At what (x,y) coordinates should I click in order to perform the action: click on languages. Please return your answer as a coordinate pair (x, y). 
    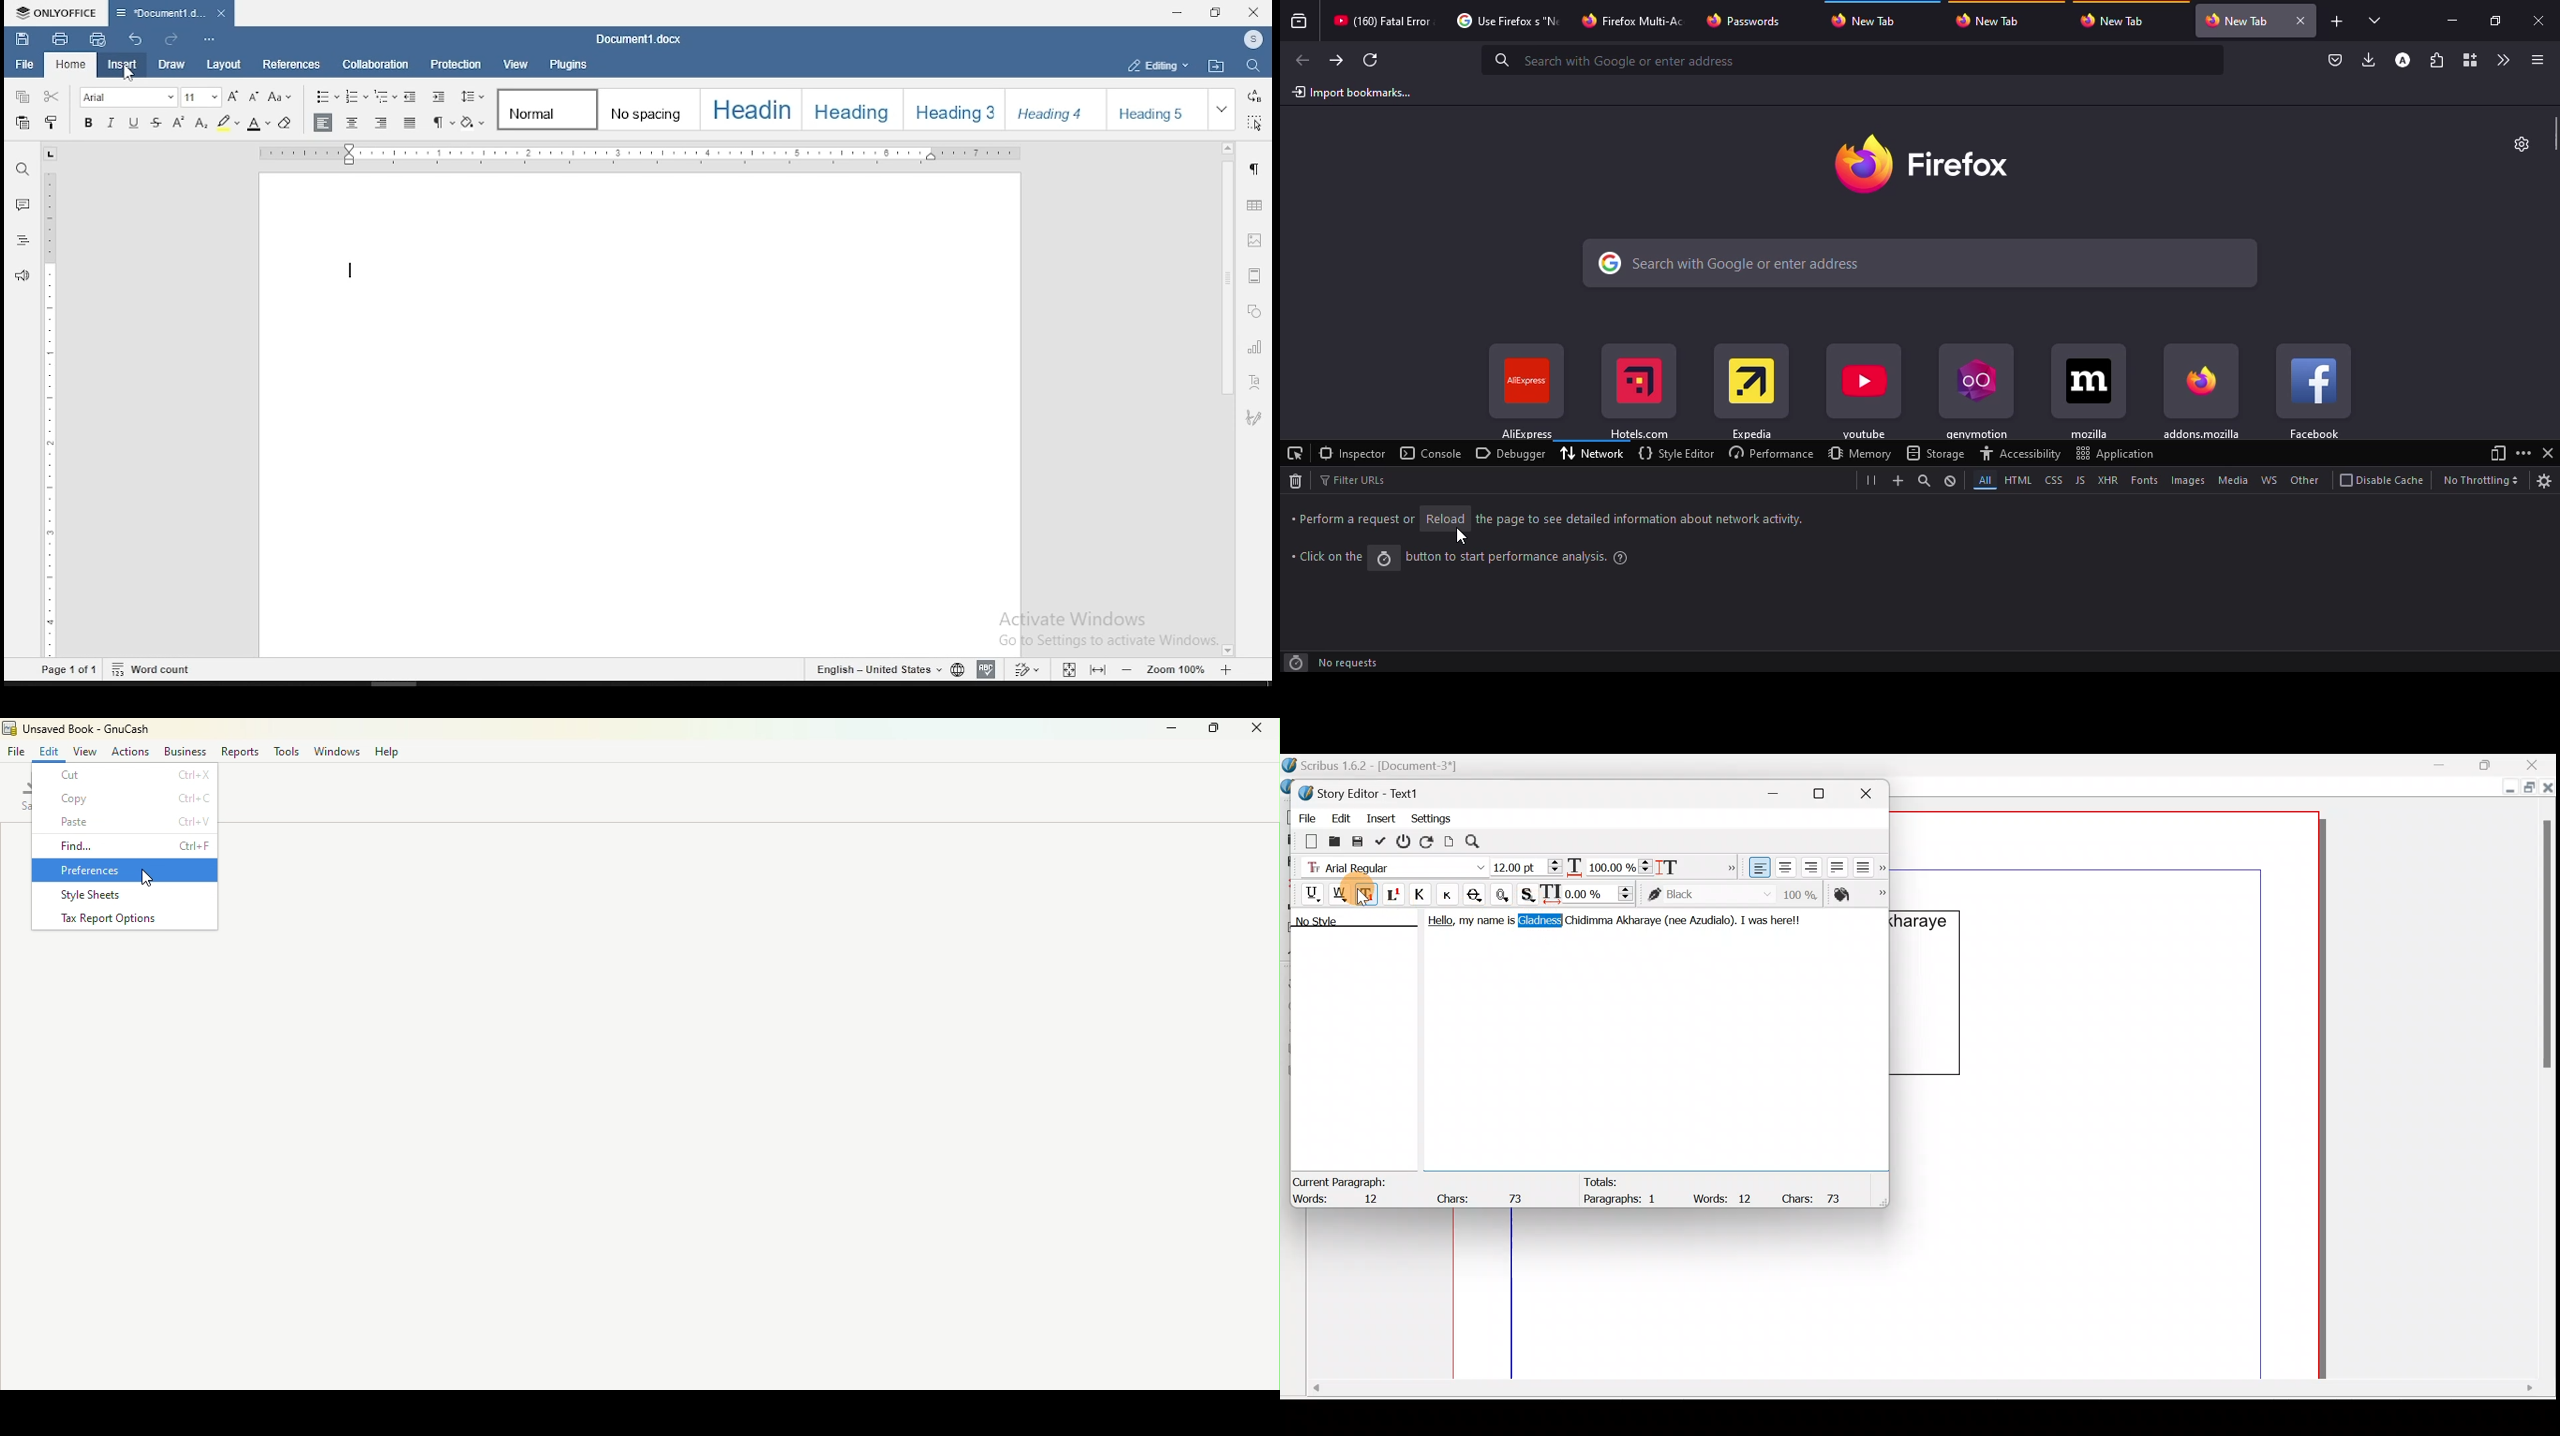
    Looking at the image, I should click on (887, 668).